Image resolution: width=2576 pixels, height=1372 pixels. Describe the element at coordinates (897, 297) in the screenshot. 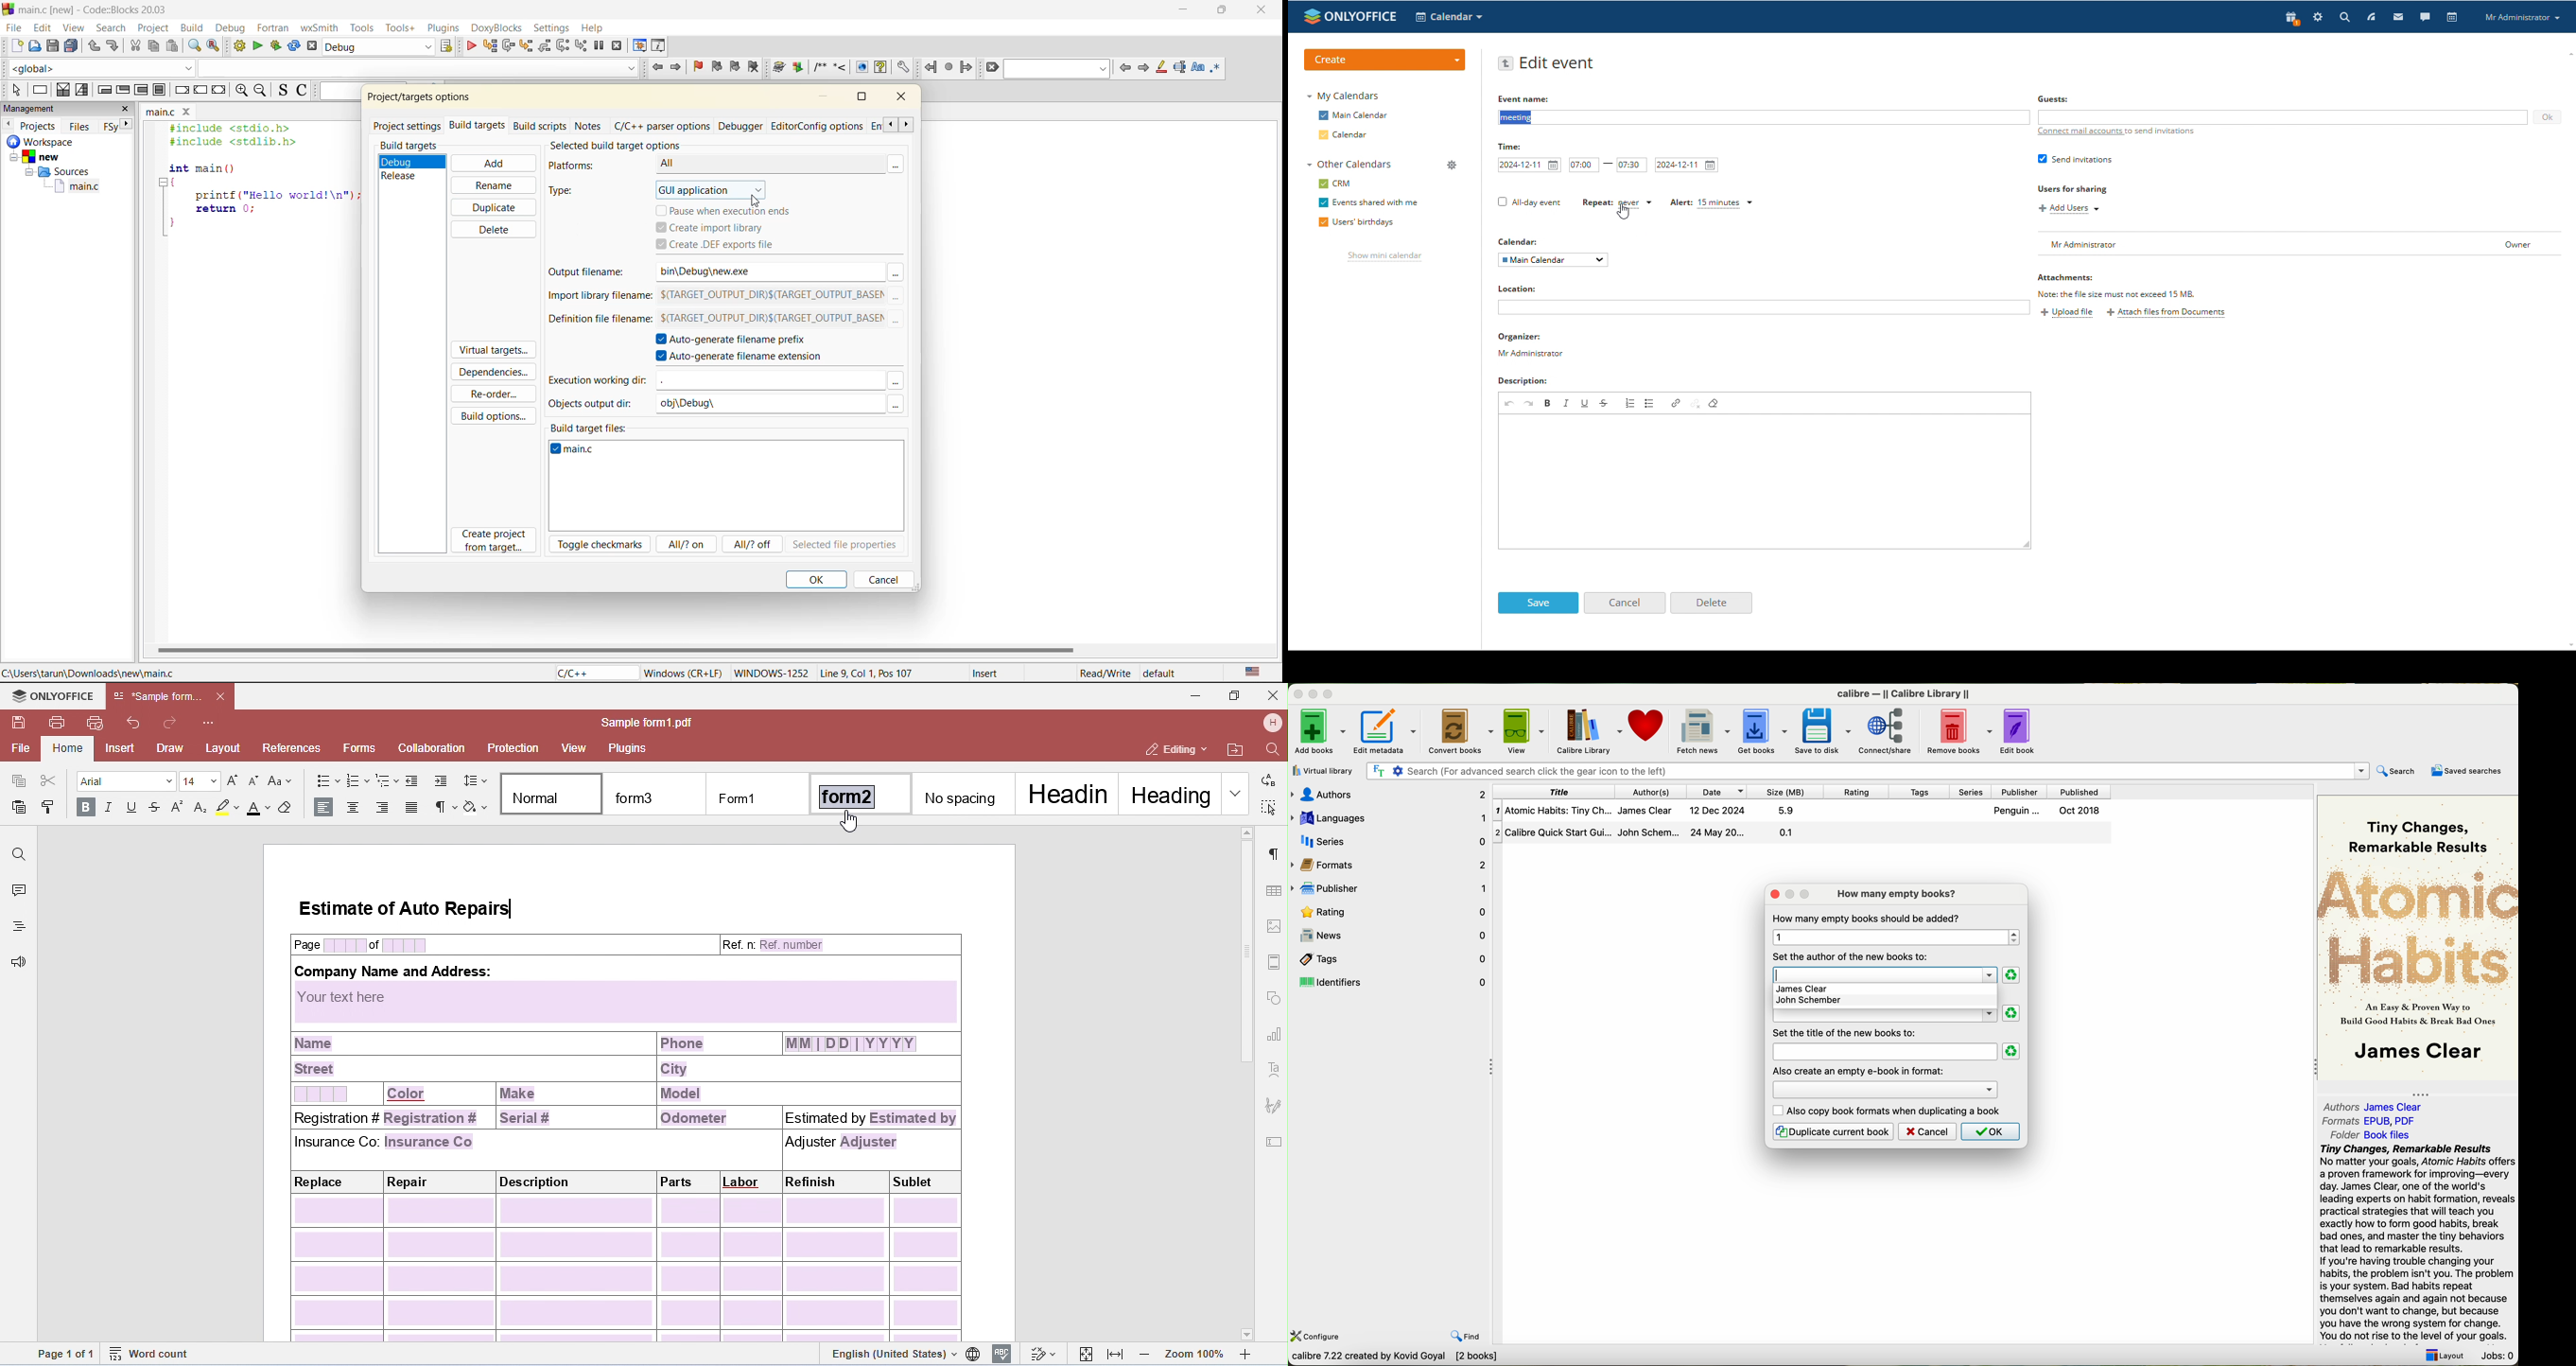

I see `More` at that location.